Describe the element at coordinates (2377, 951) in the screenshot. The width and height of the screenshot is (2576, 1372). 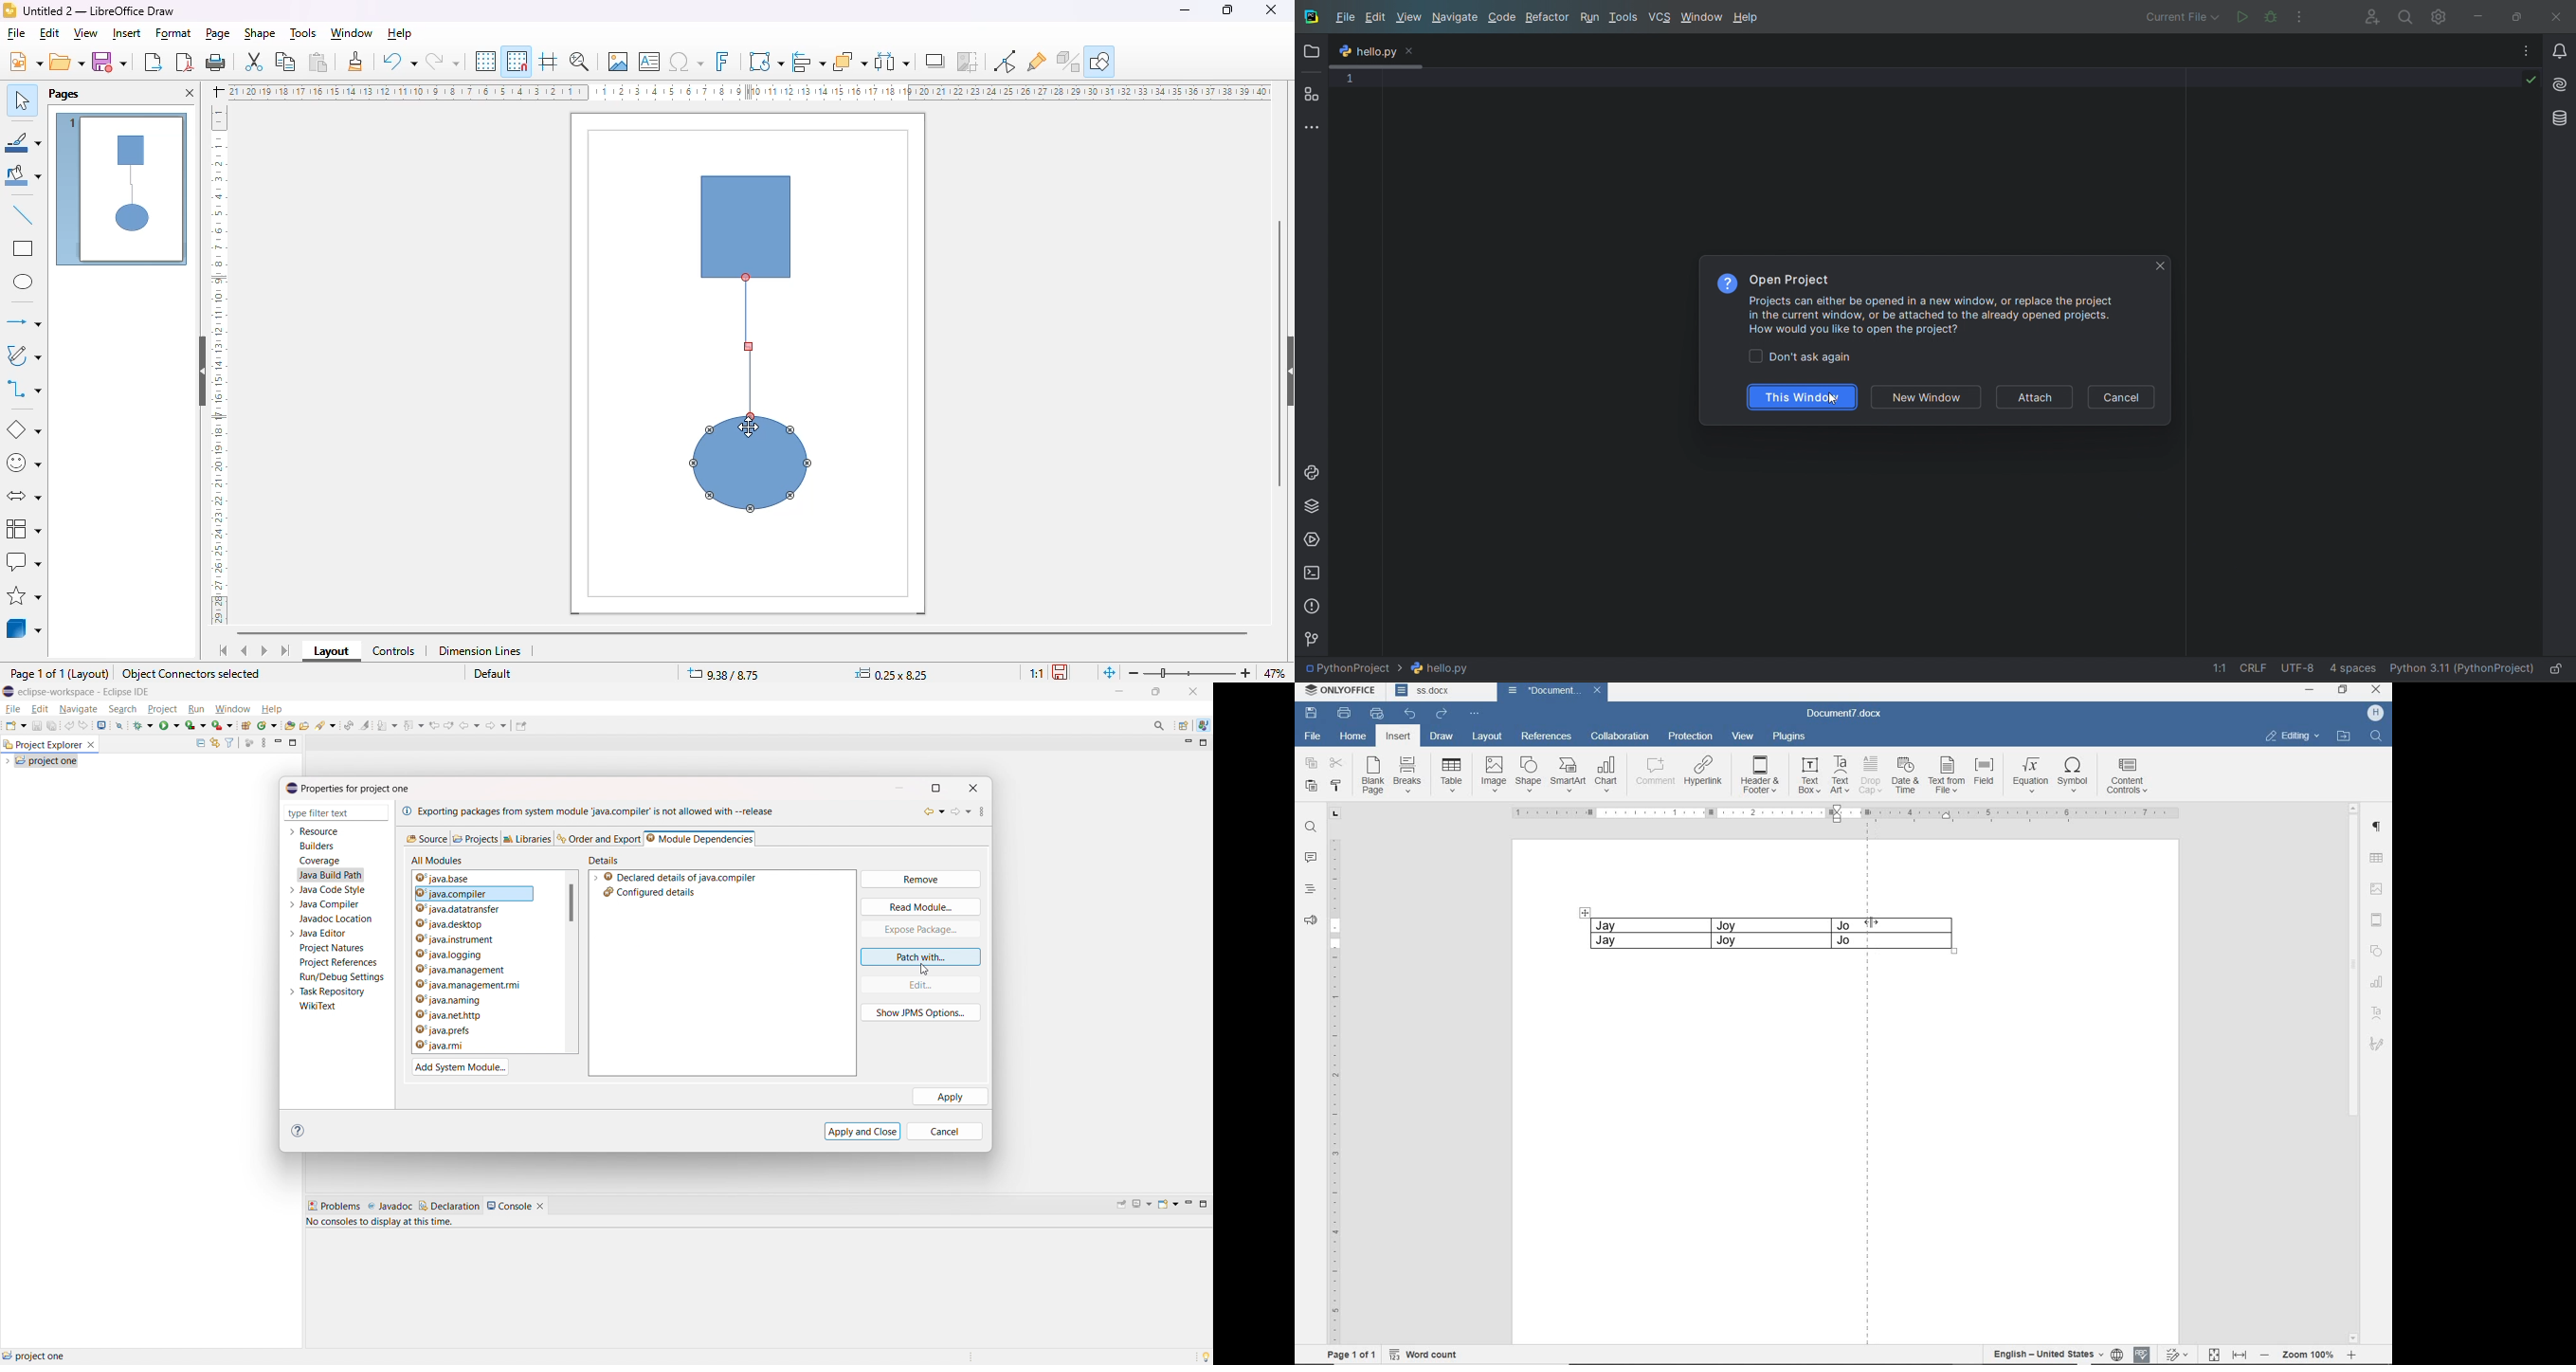
I see `SHAPE` at that location.